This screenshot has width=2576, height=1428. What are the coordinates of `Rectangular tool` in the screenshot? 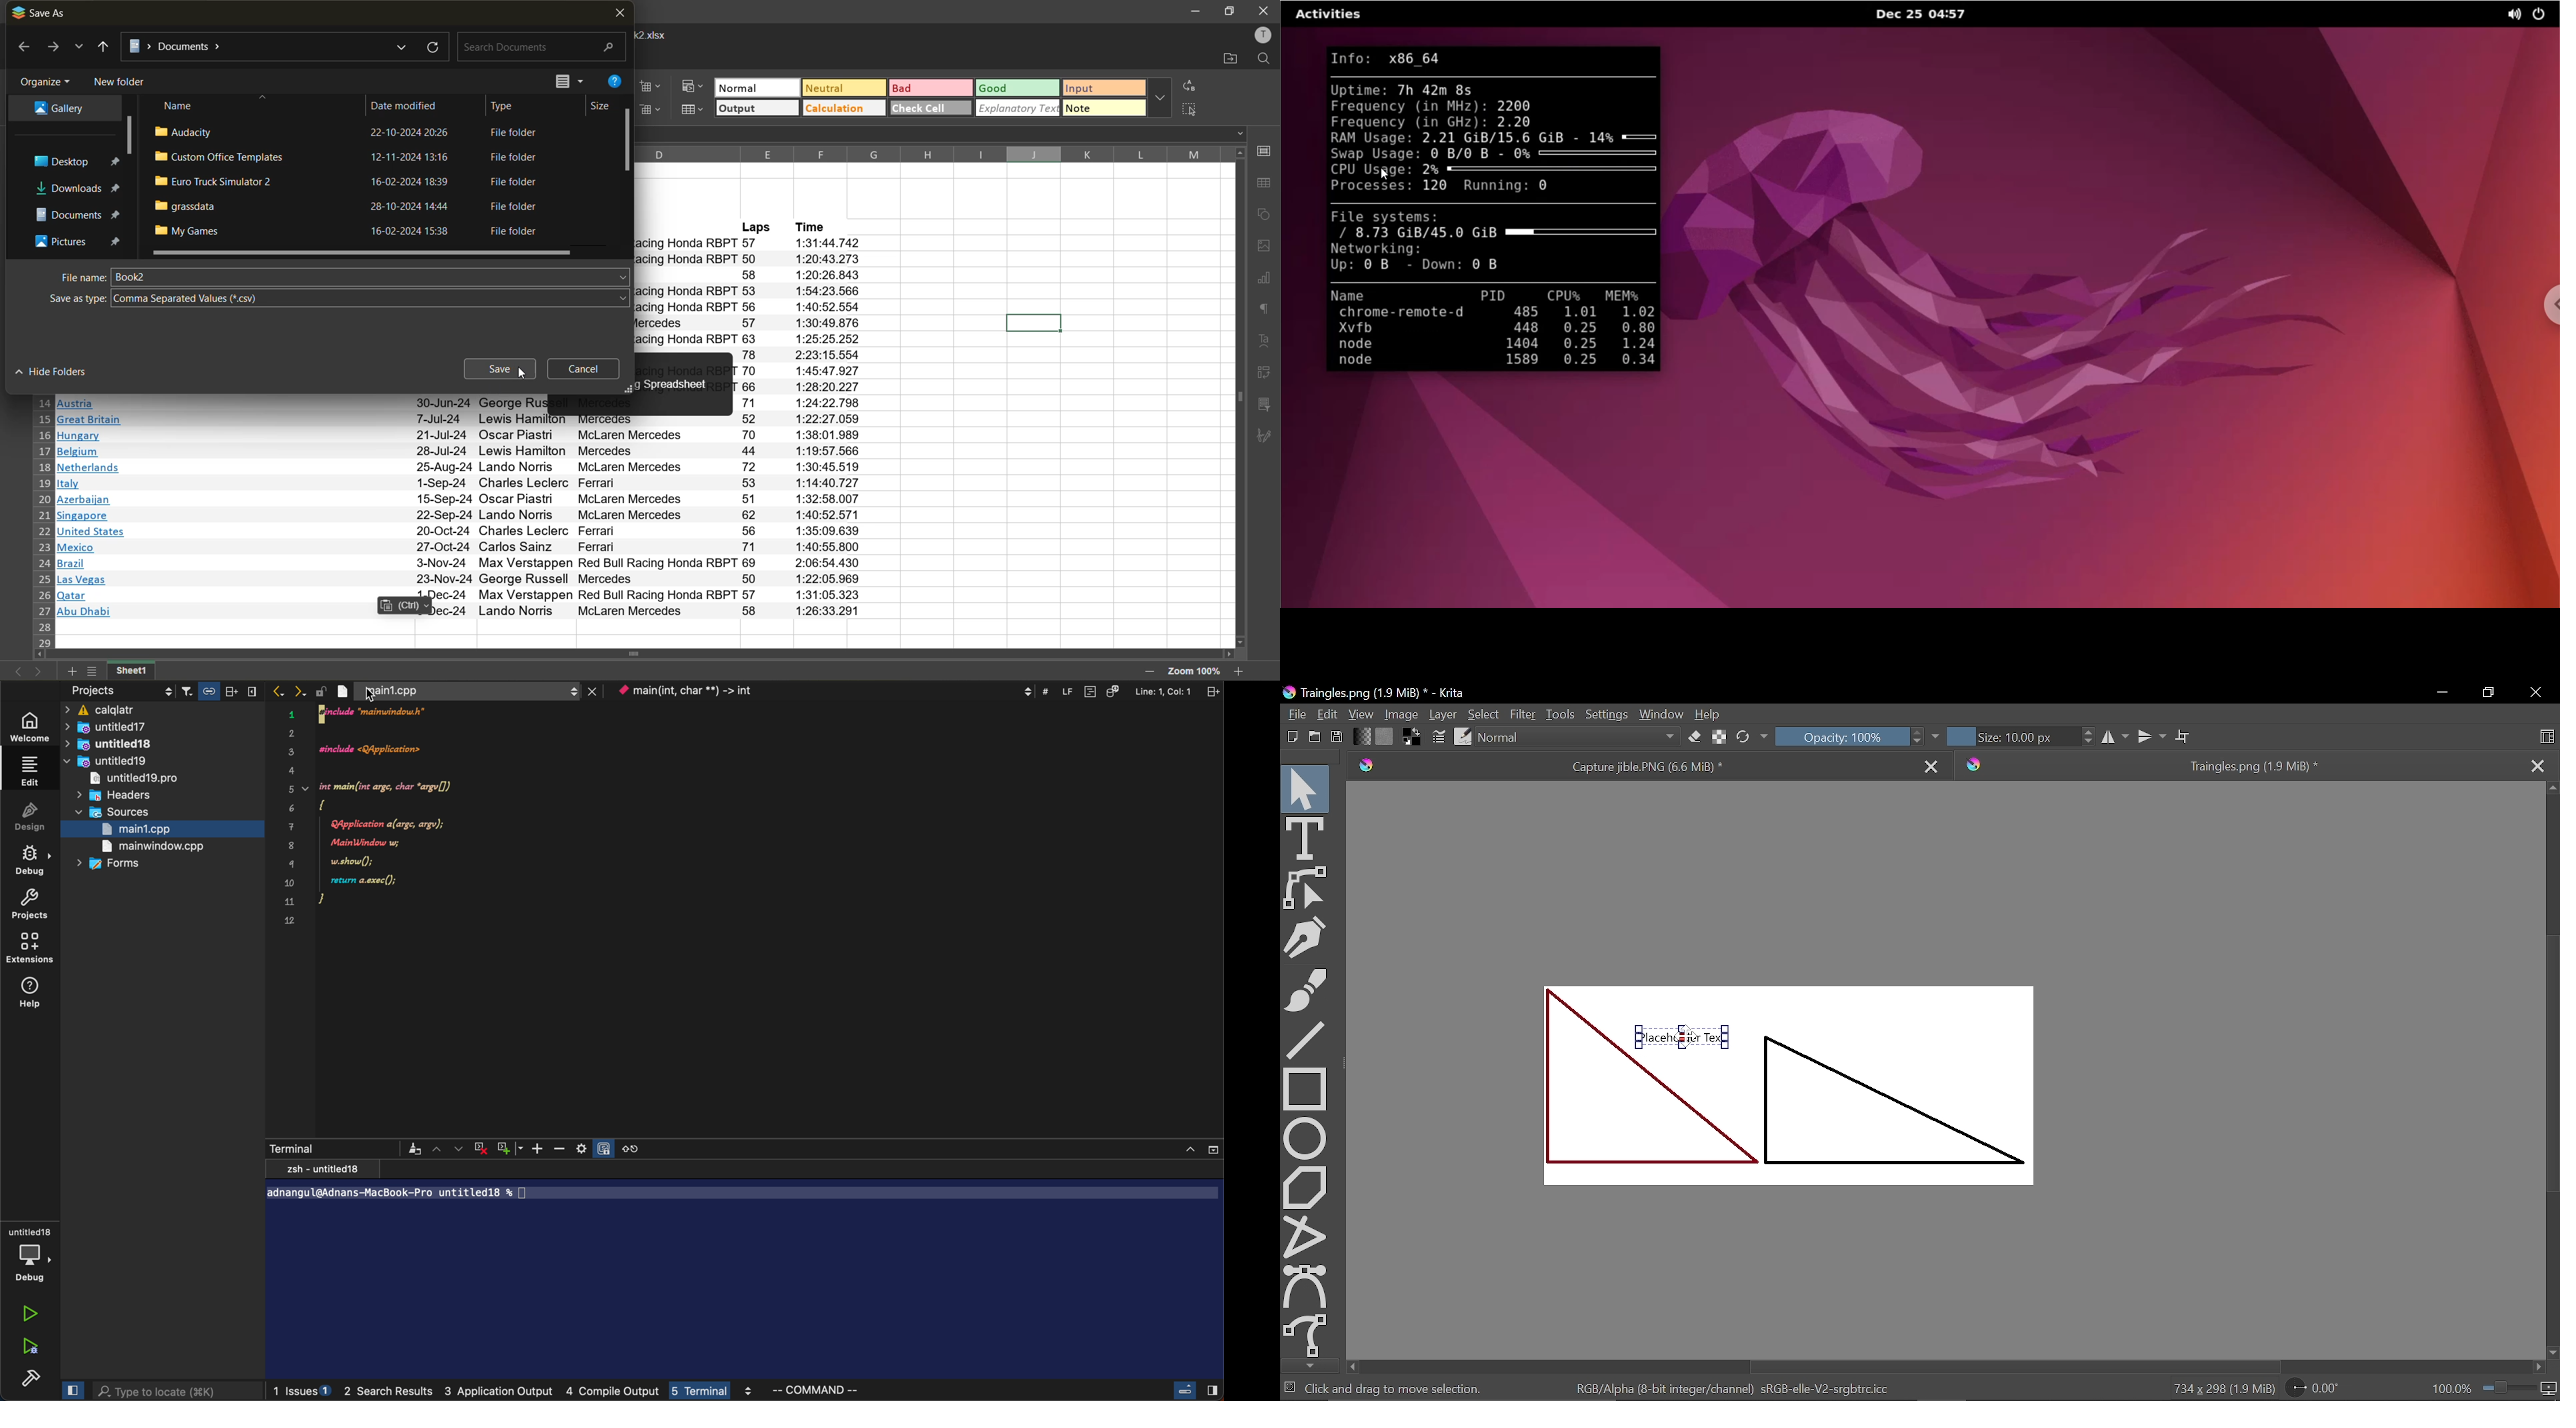 It's located at (1306, 1088).